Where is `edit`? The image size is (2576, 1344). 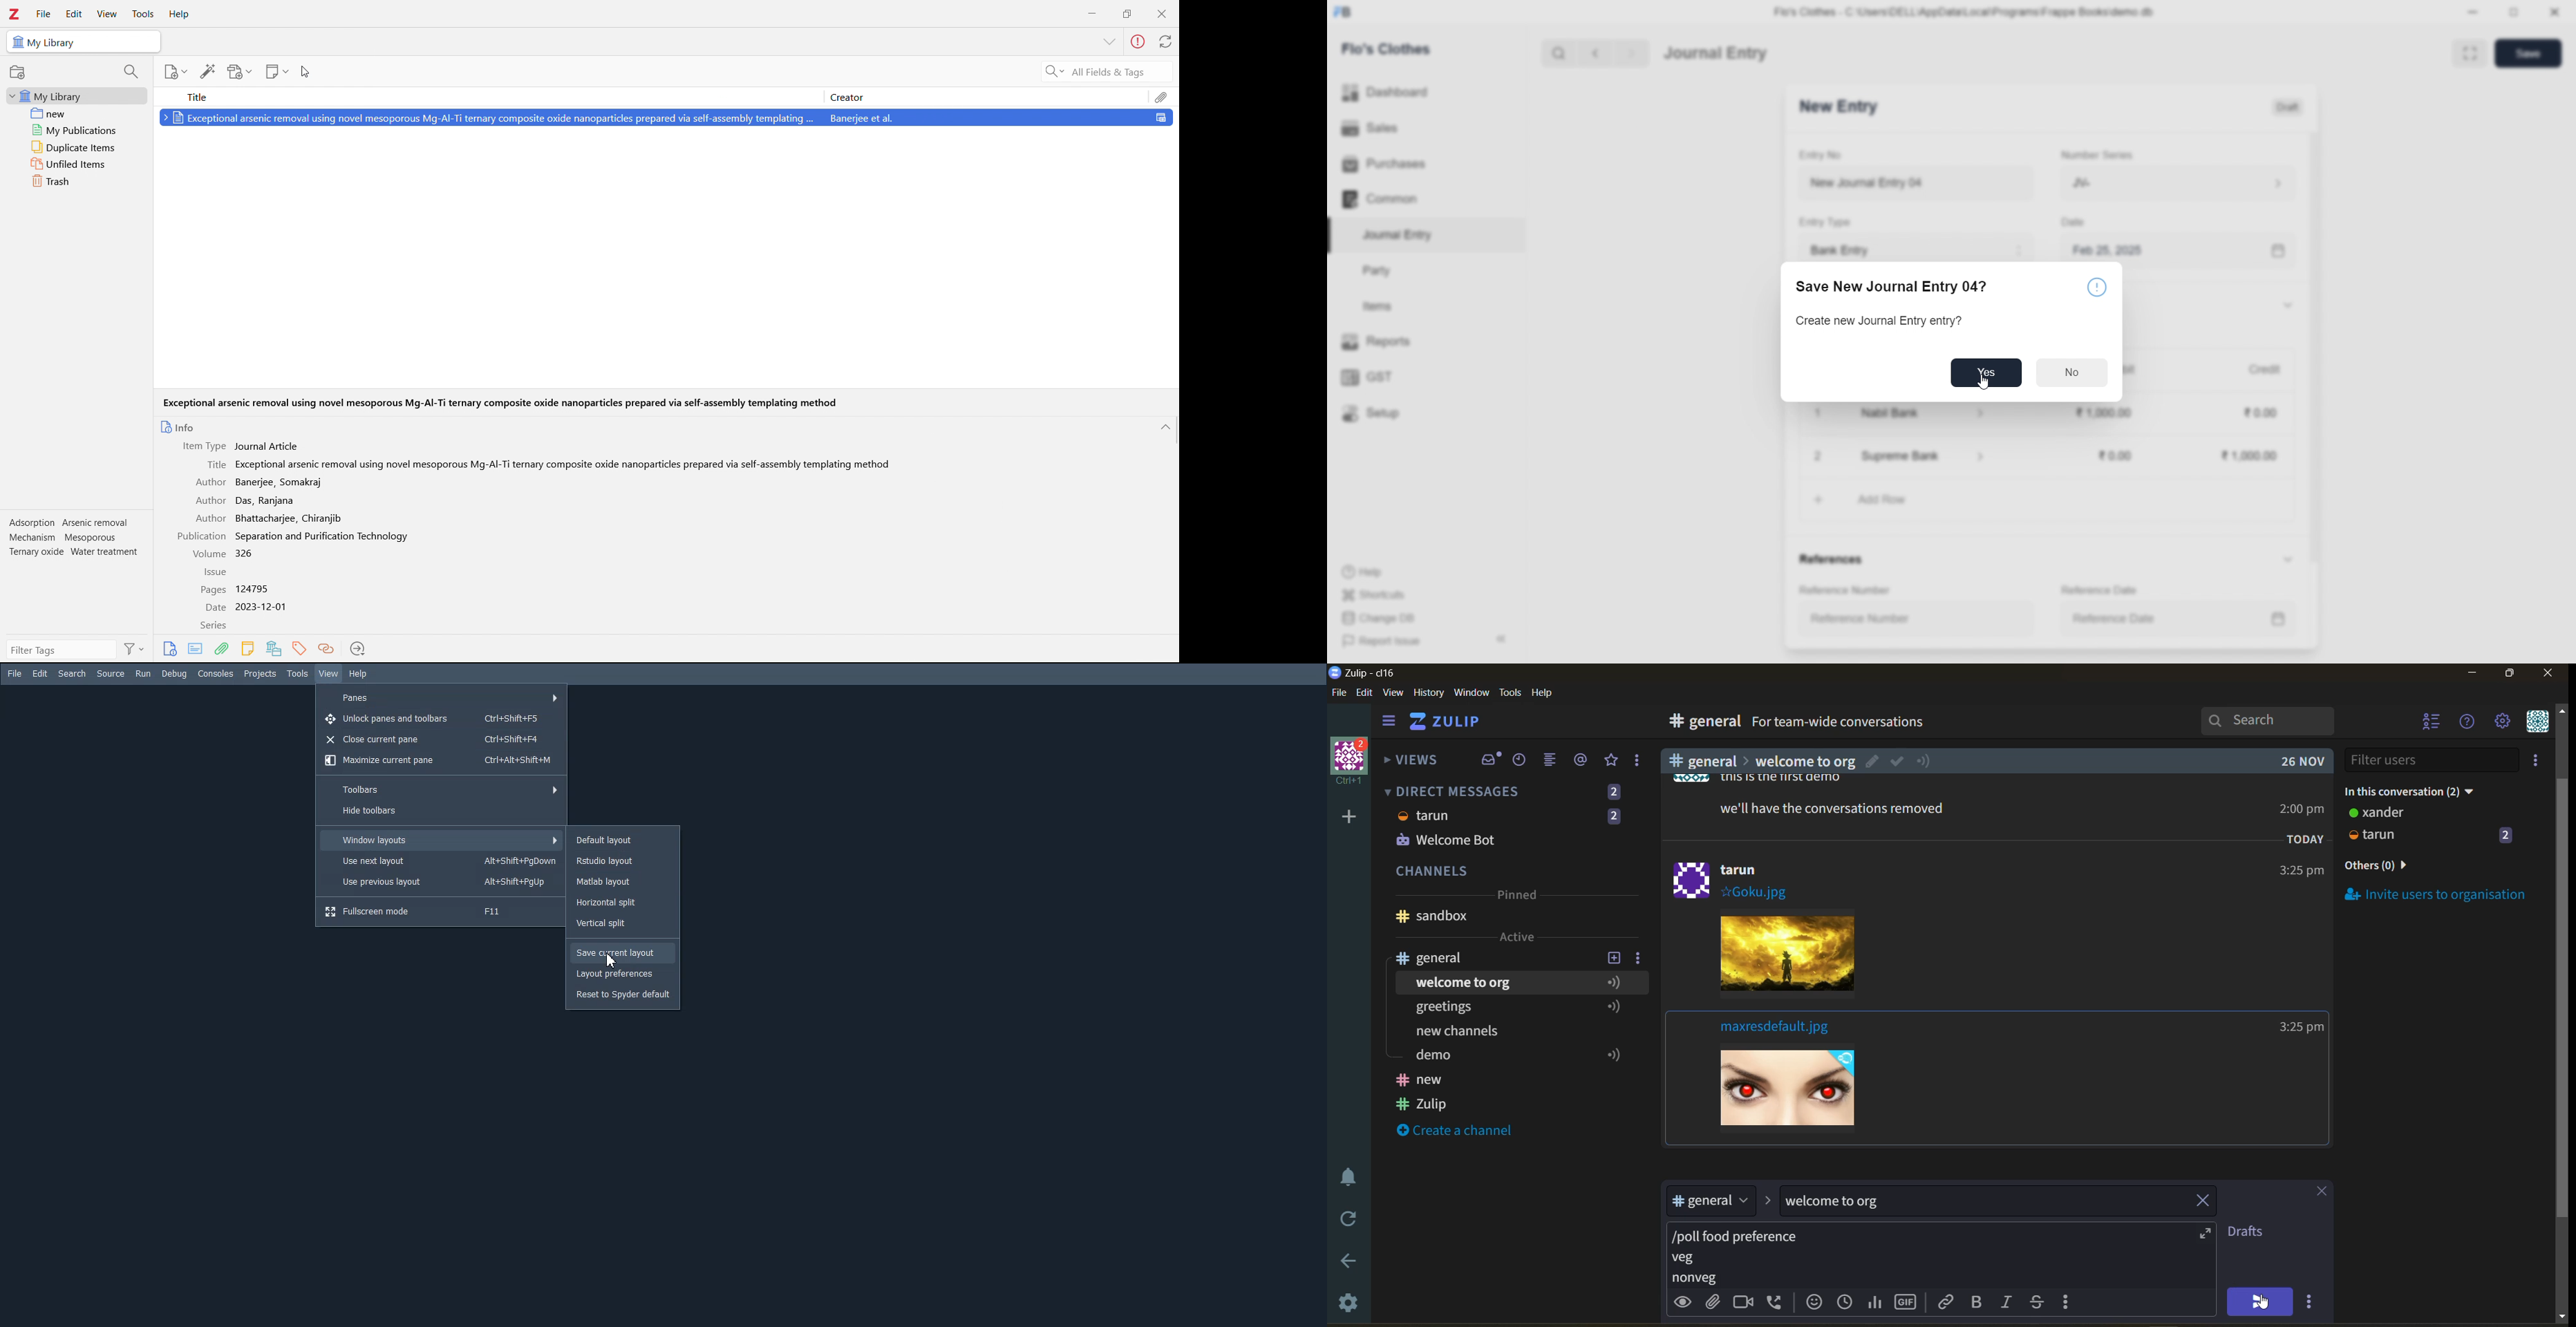 edit is located at coordinates (74, 15).